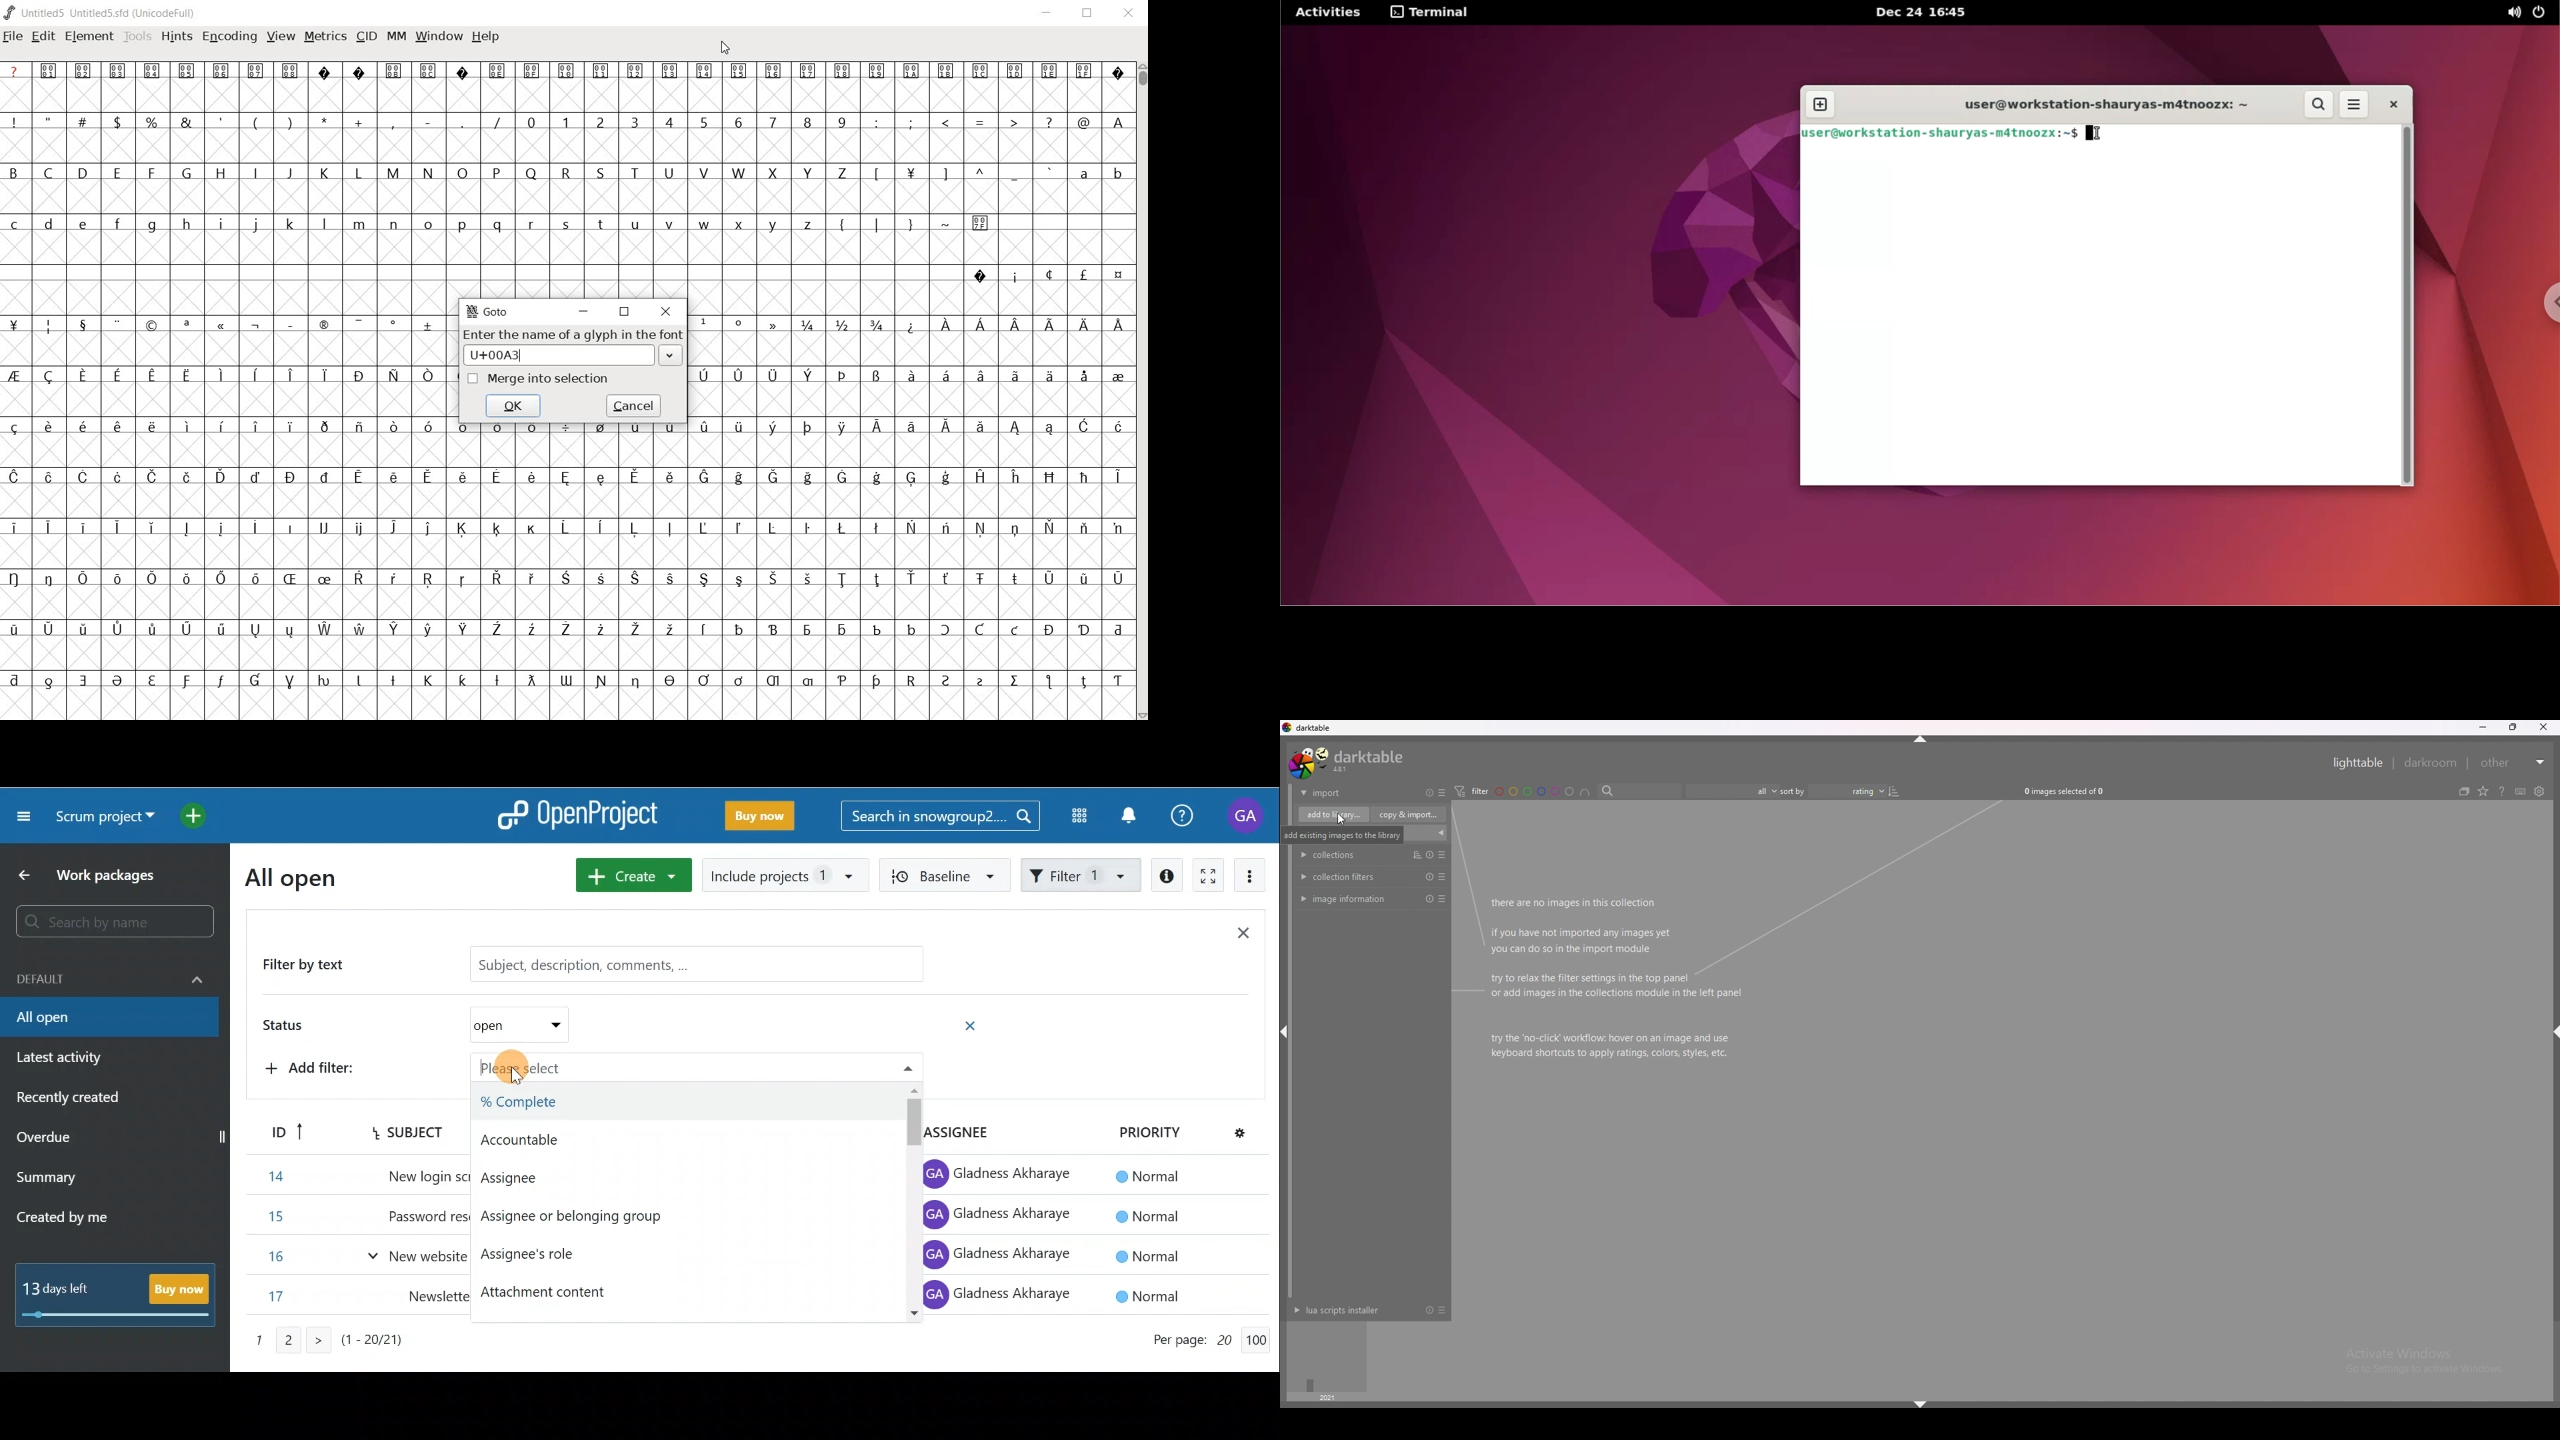 This screenshot has width=2576, height=1456. I want to click on H, so click(221, 173).